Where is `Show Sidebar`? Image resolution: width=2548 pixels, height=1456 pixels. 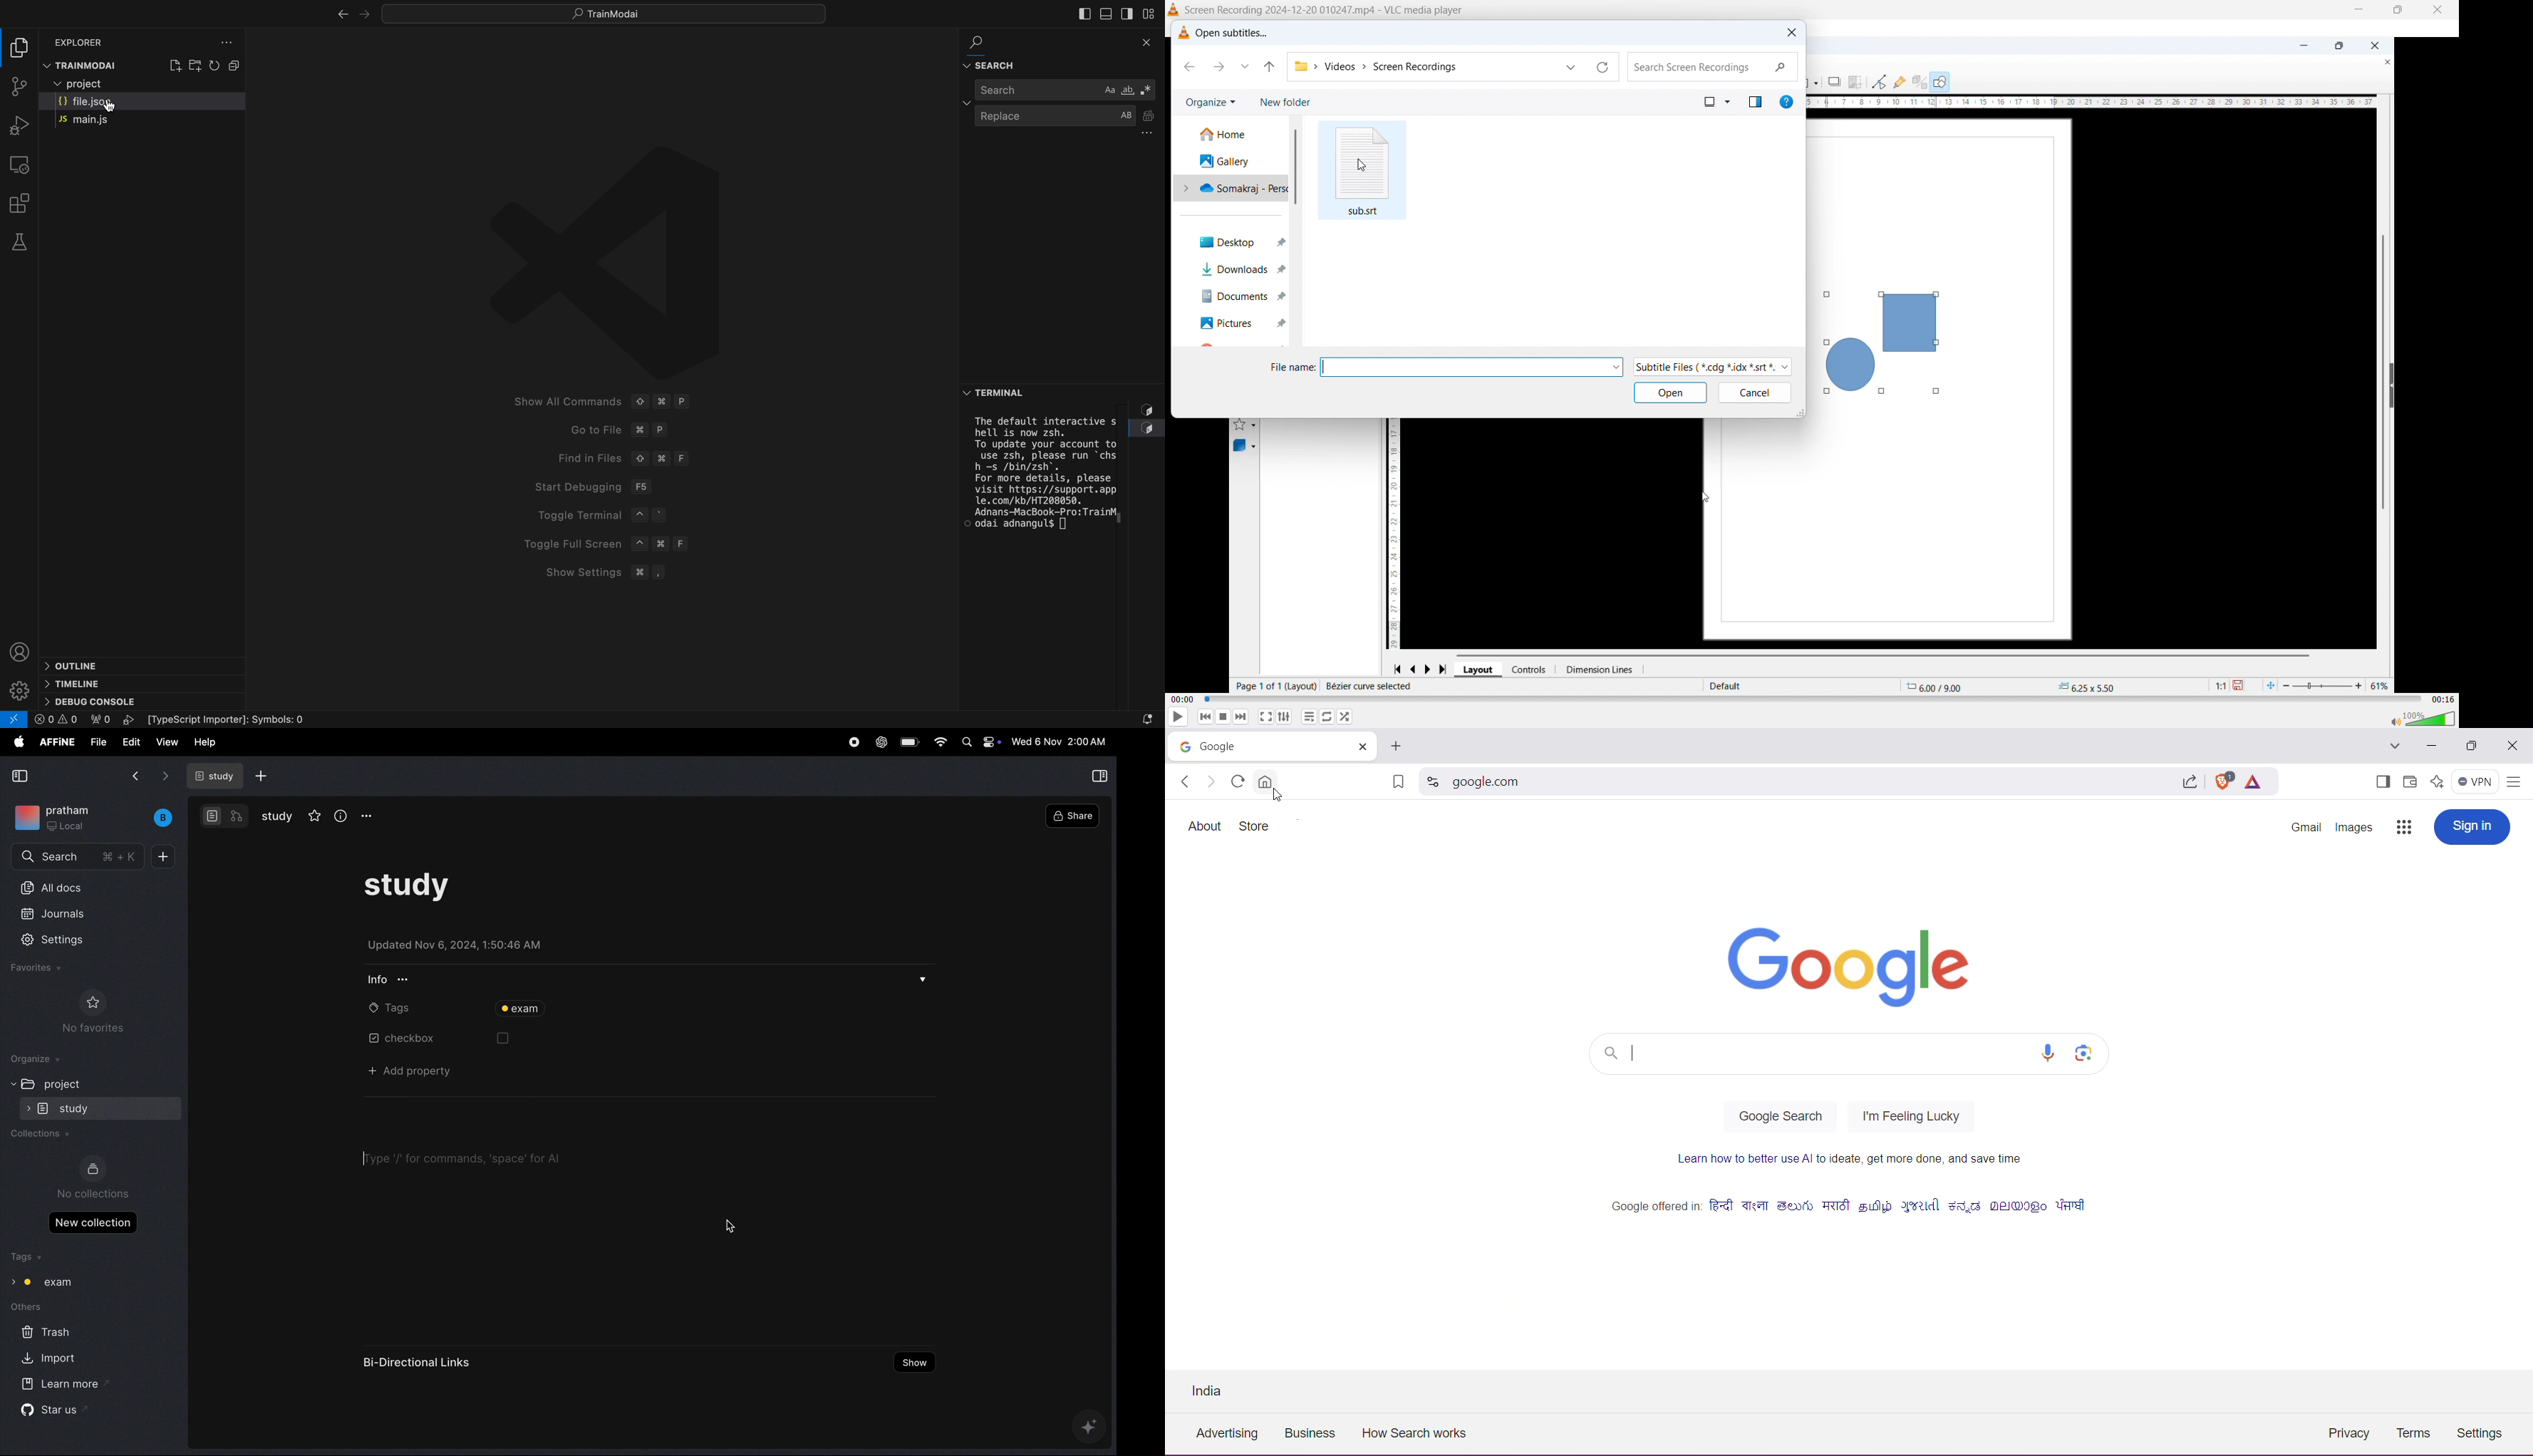 Show Sidebar is located at coordinates (2381, 783).